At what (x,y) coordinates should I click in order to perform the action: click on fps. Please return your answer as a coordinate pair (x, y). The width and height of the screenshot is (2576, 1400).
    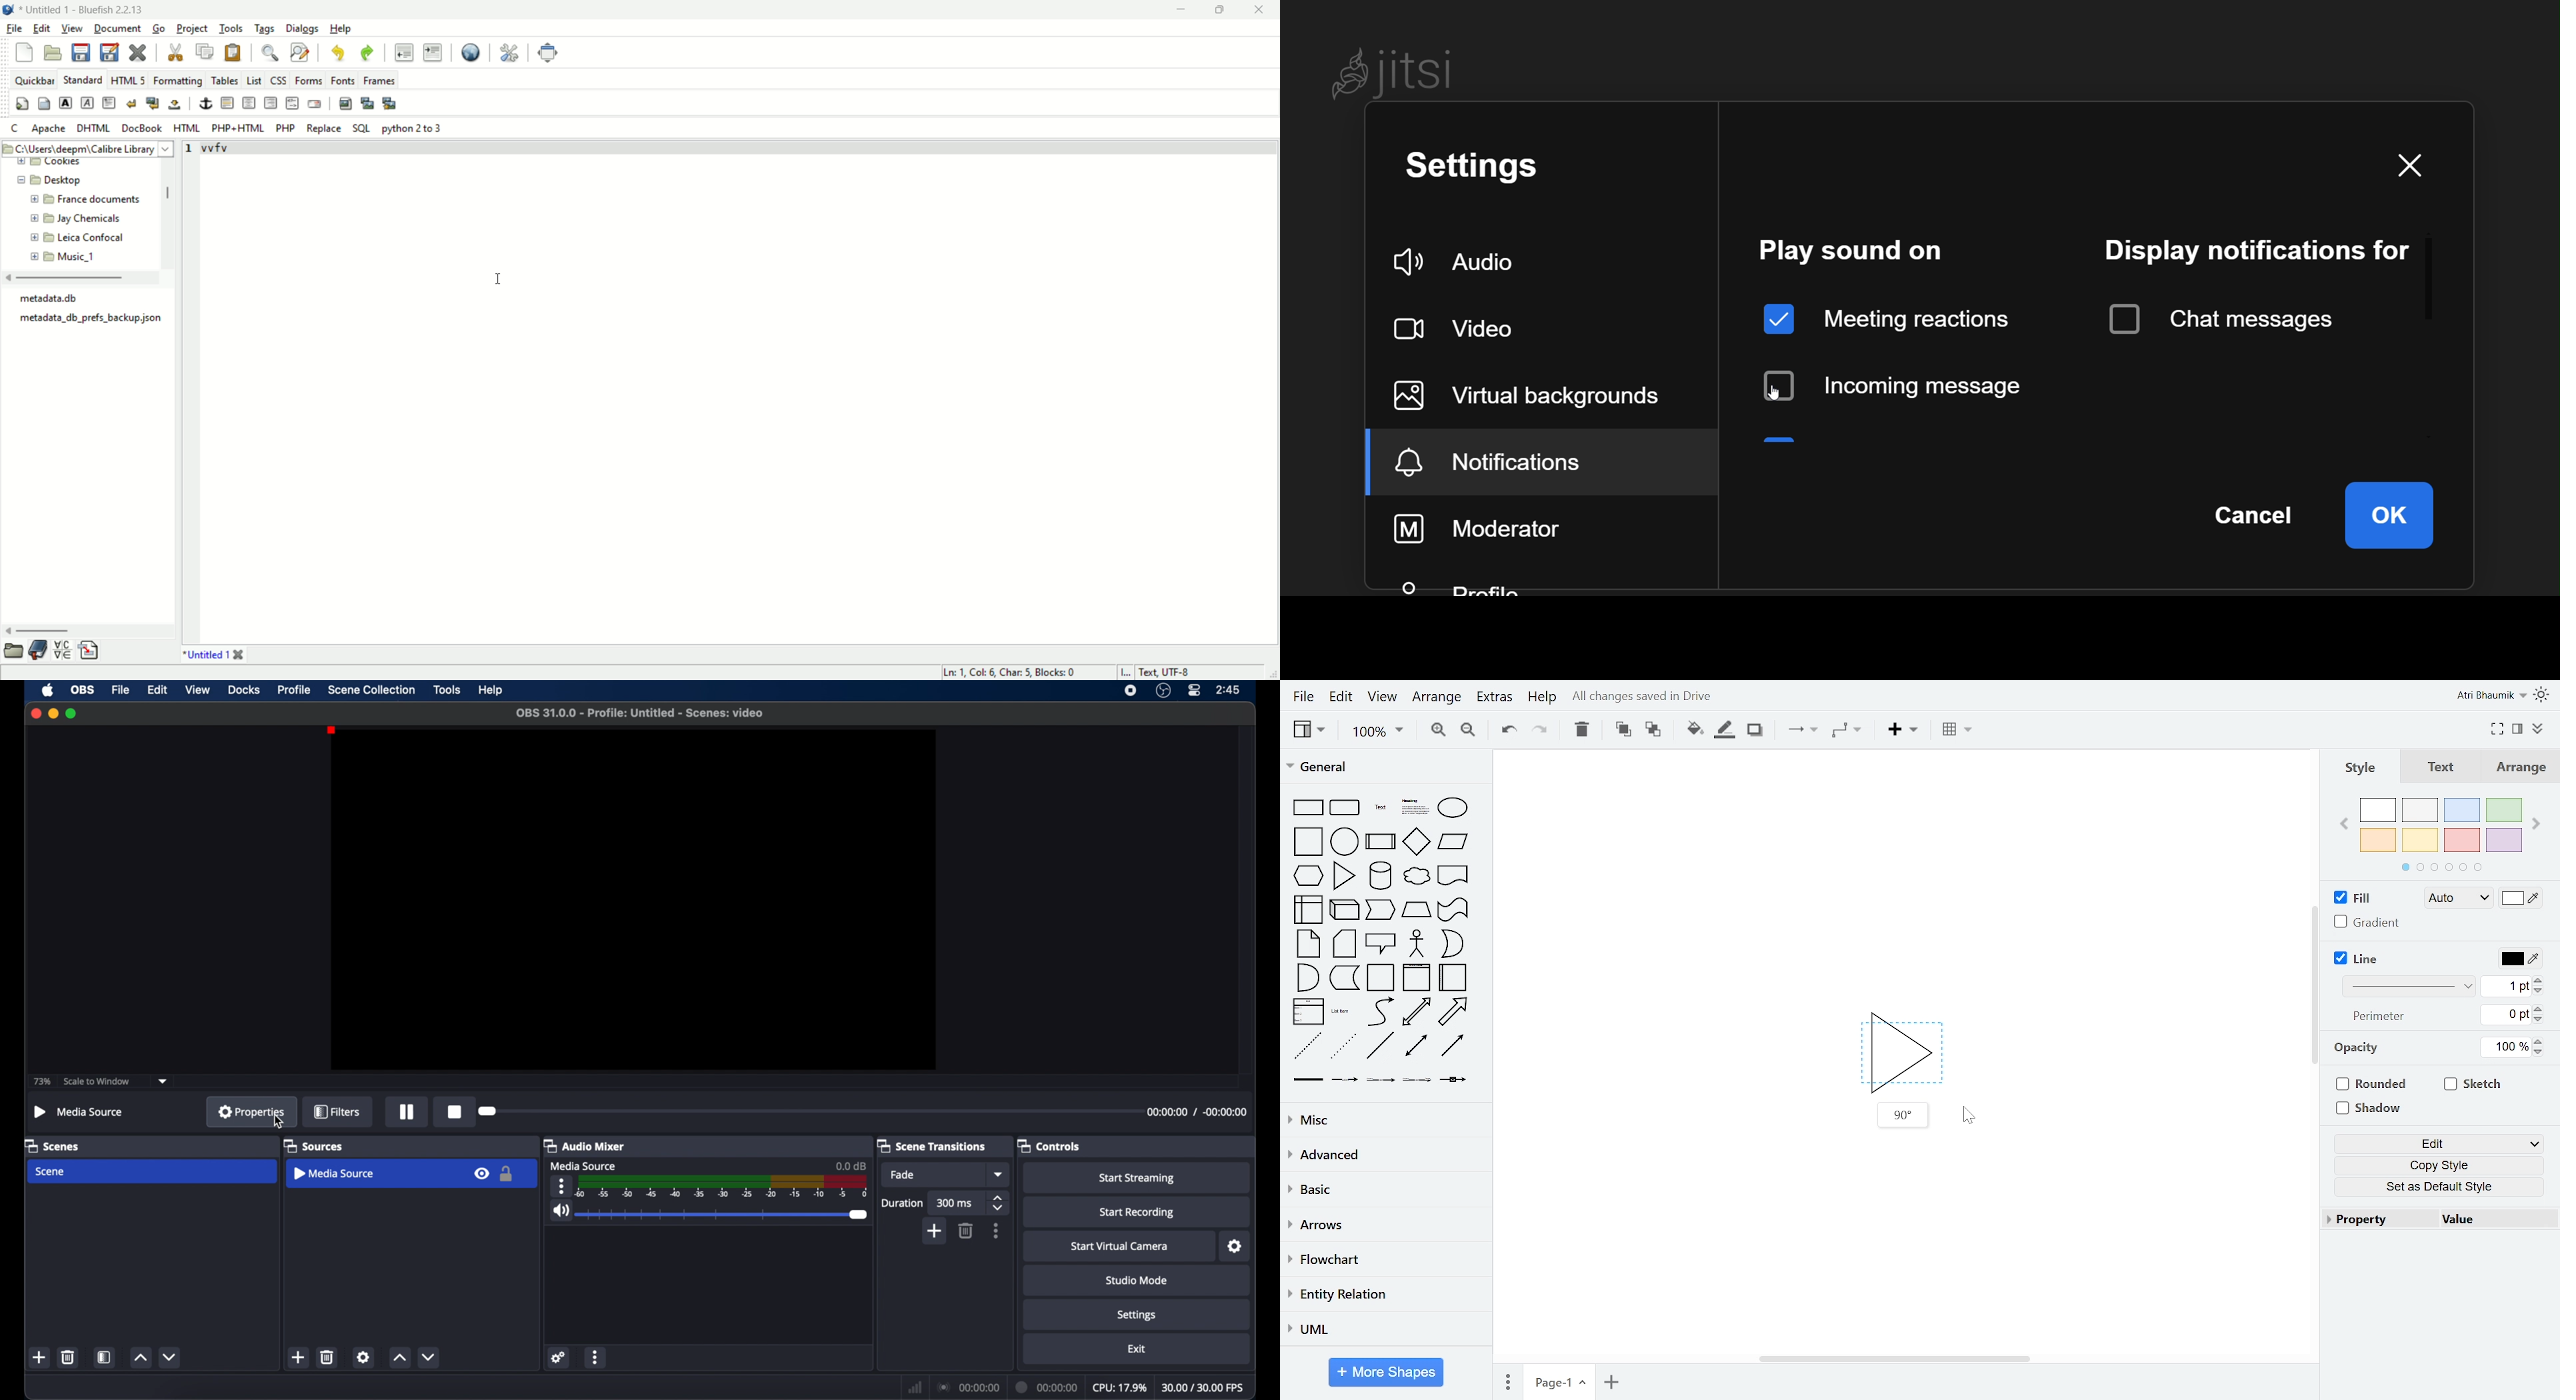
    Looking at the image, I should click on (1201, 1387).